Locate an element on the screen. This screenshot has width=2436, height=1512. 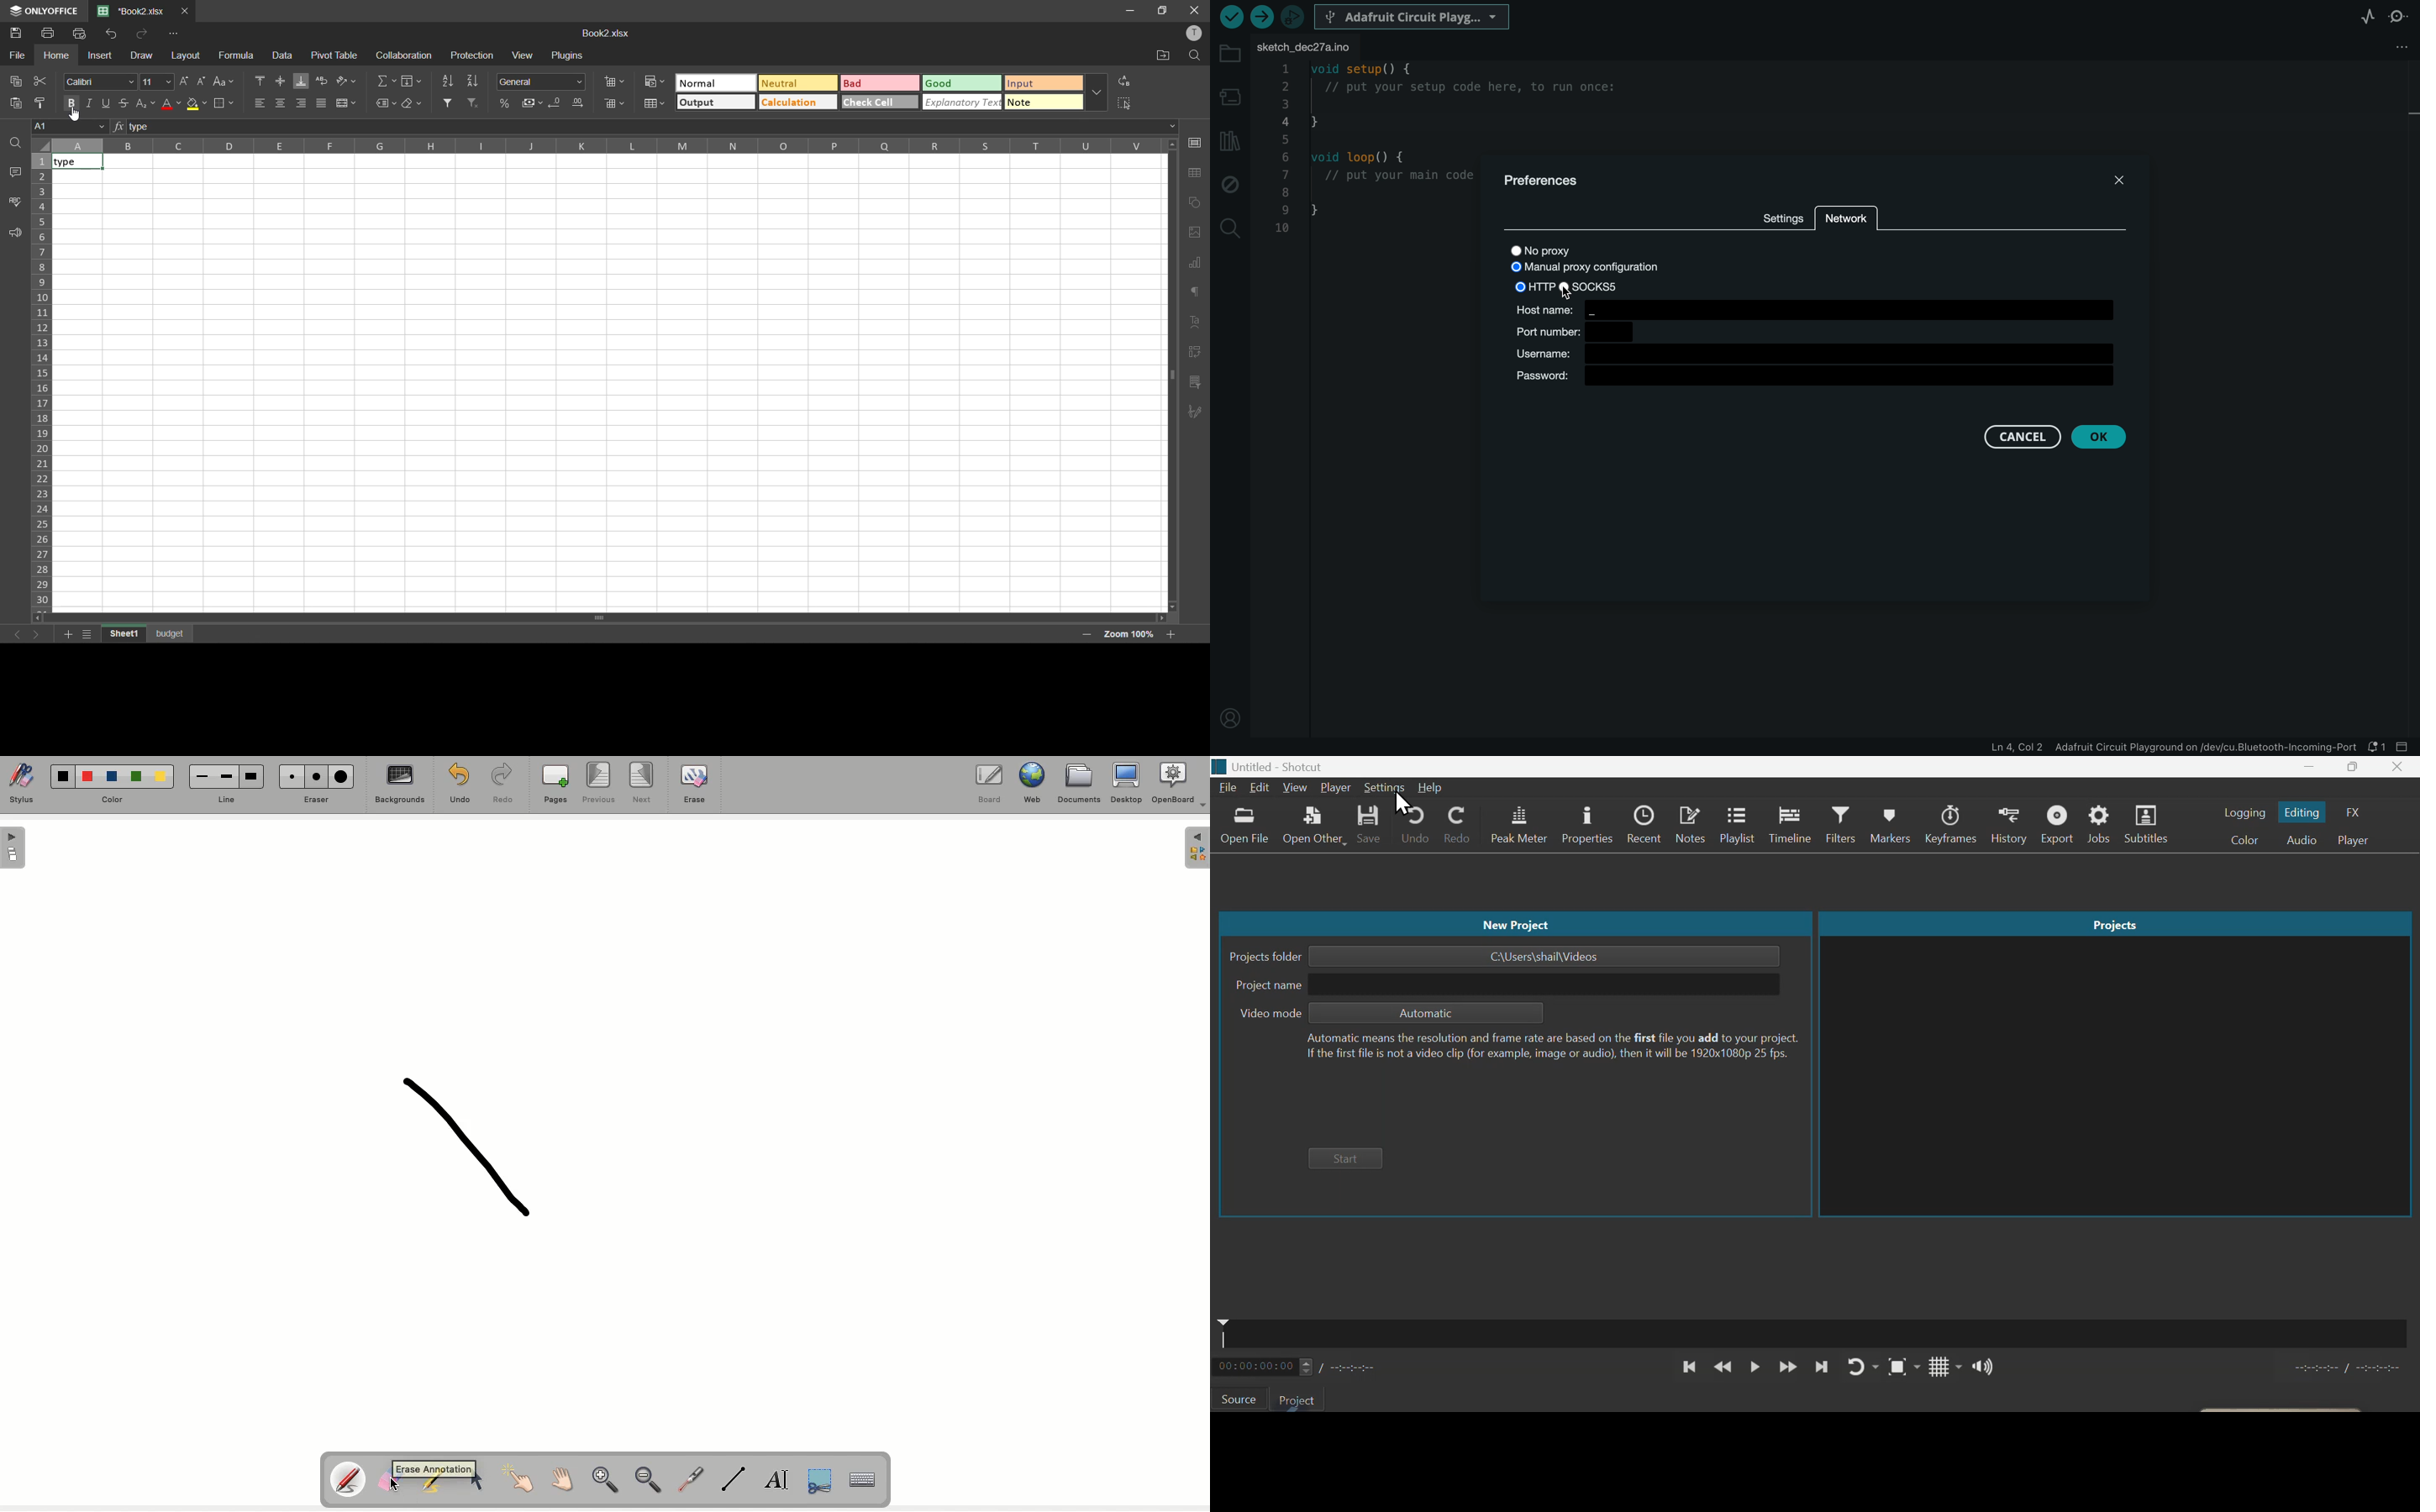
formula is located at coordinates (238, 55).